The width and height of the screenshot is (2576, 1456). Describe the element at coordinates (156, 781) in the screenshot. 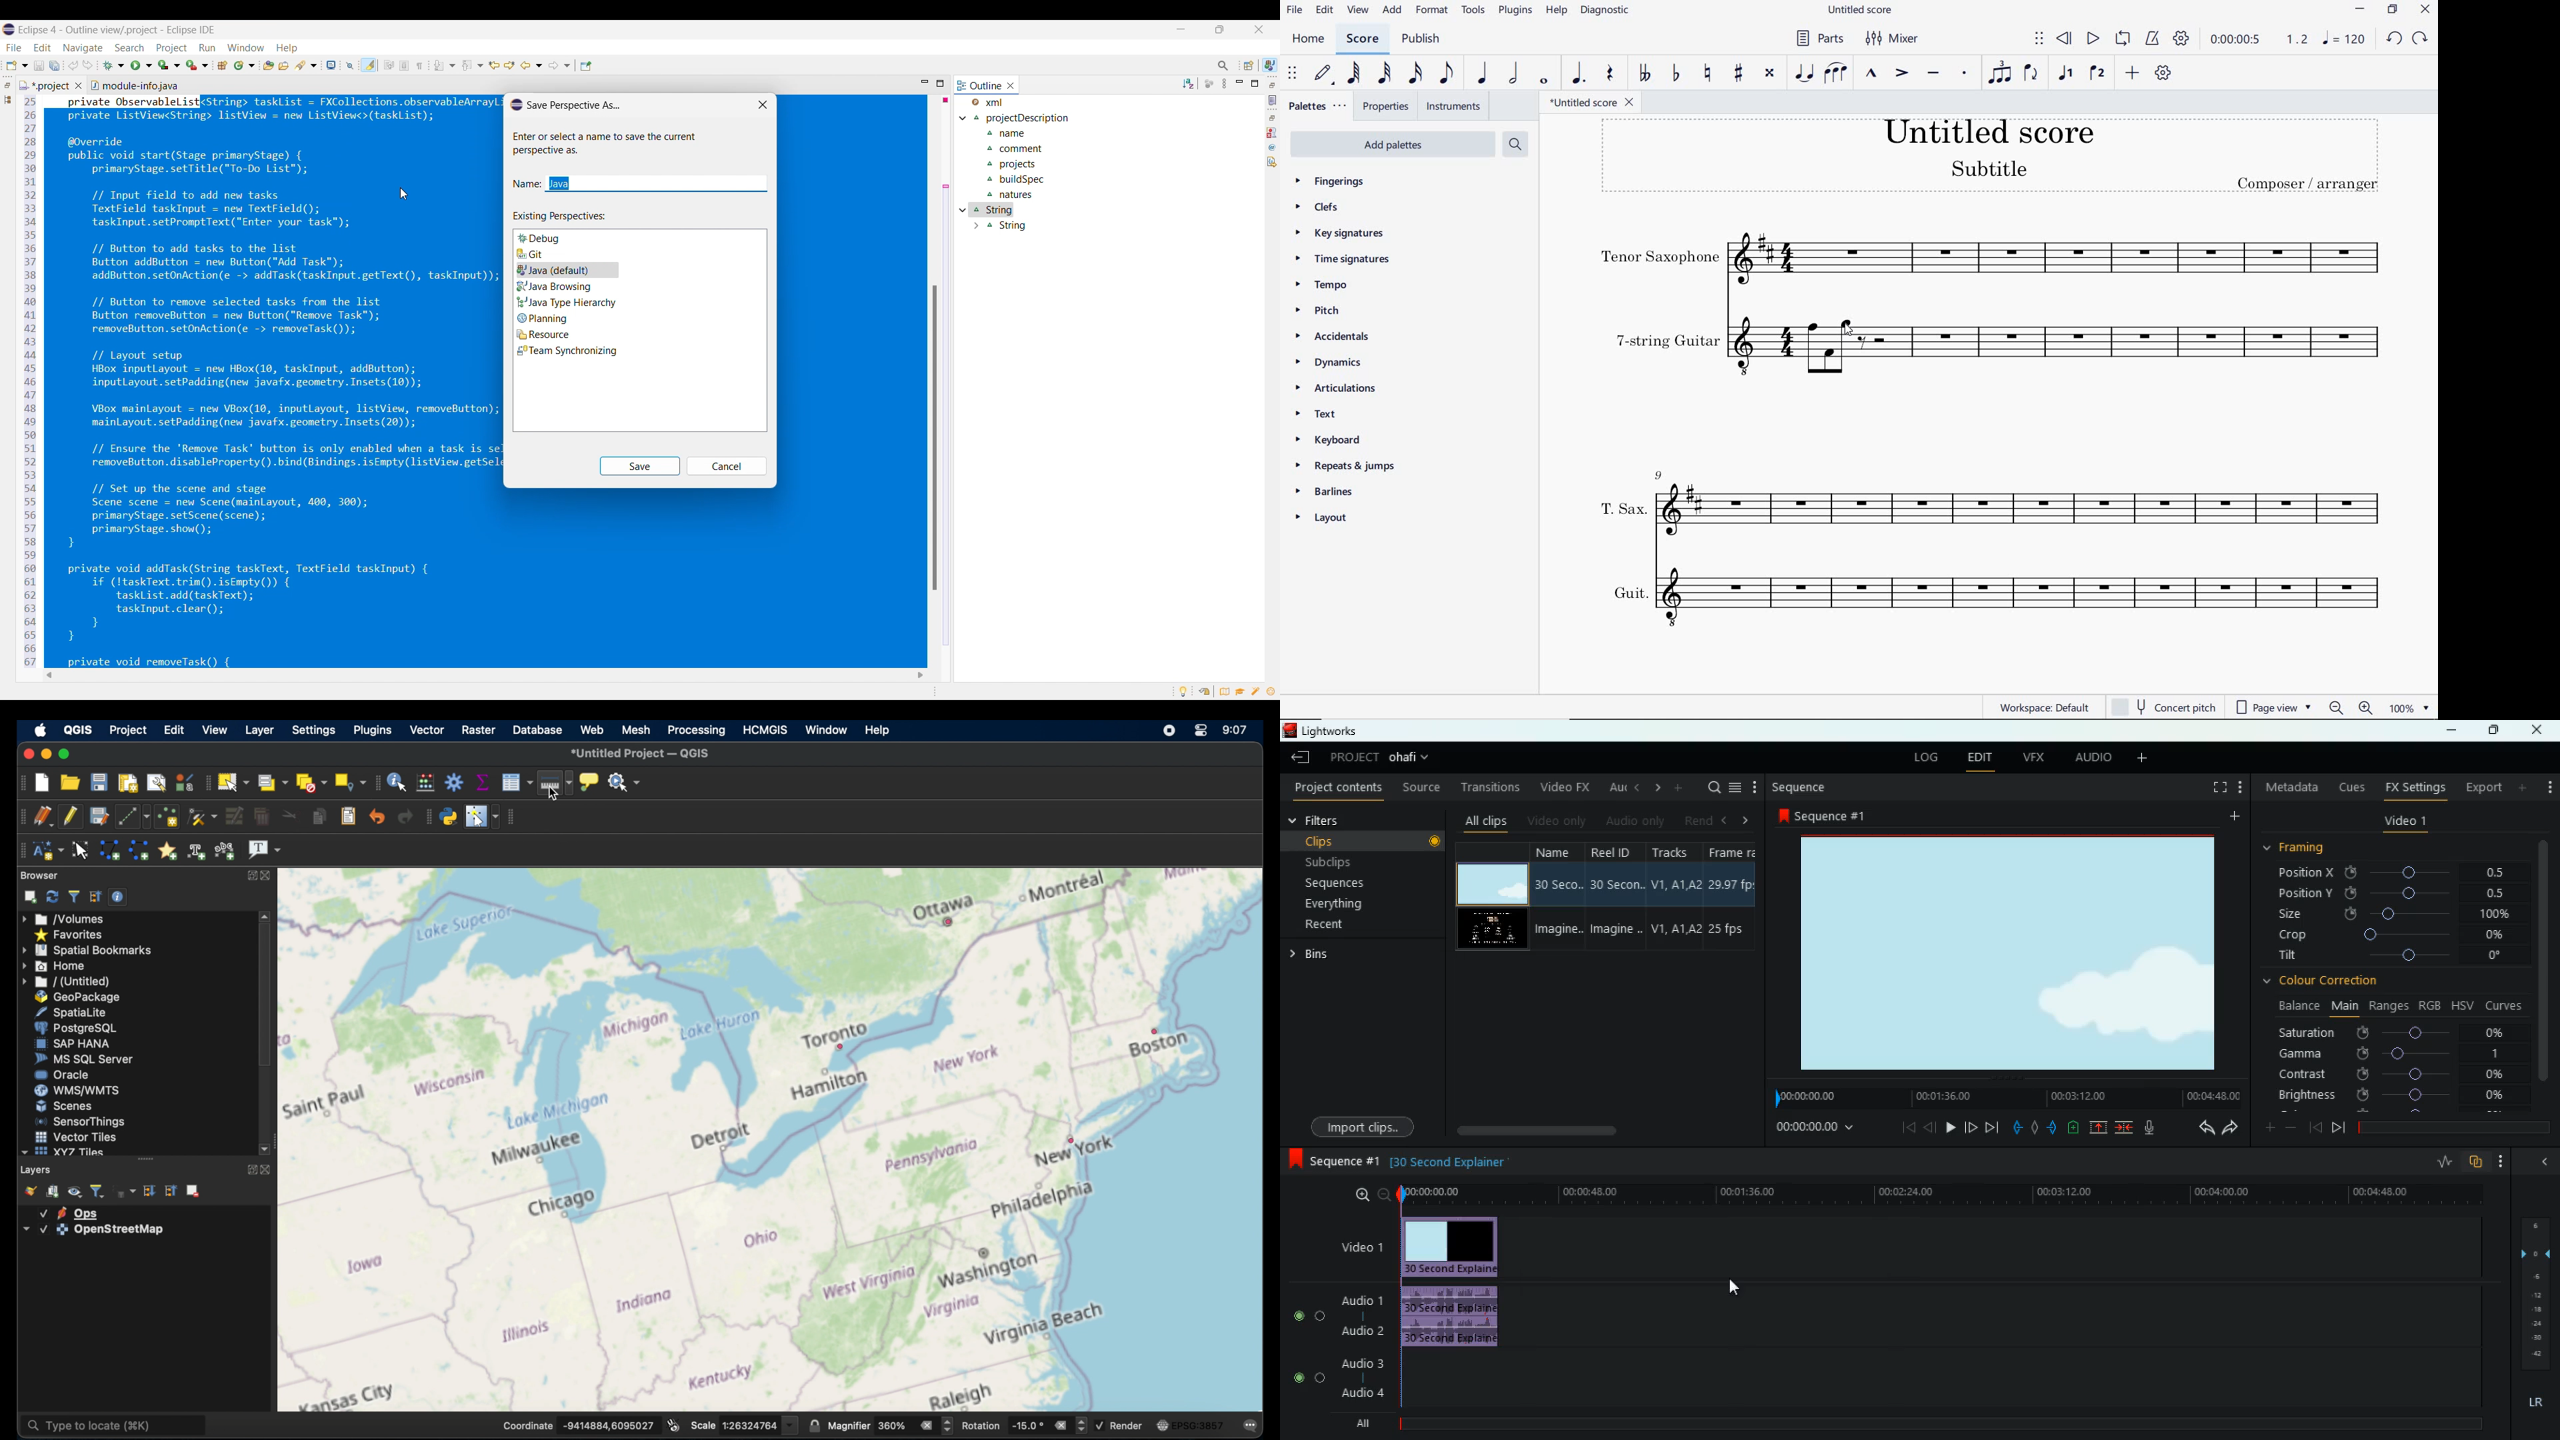

I see `show layout manager` at that location.